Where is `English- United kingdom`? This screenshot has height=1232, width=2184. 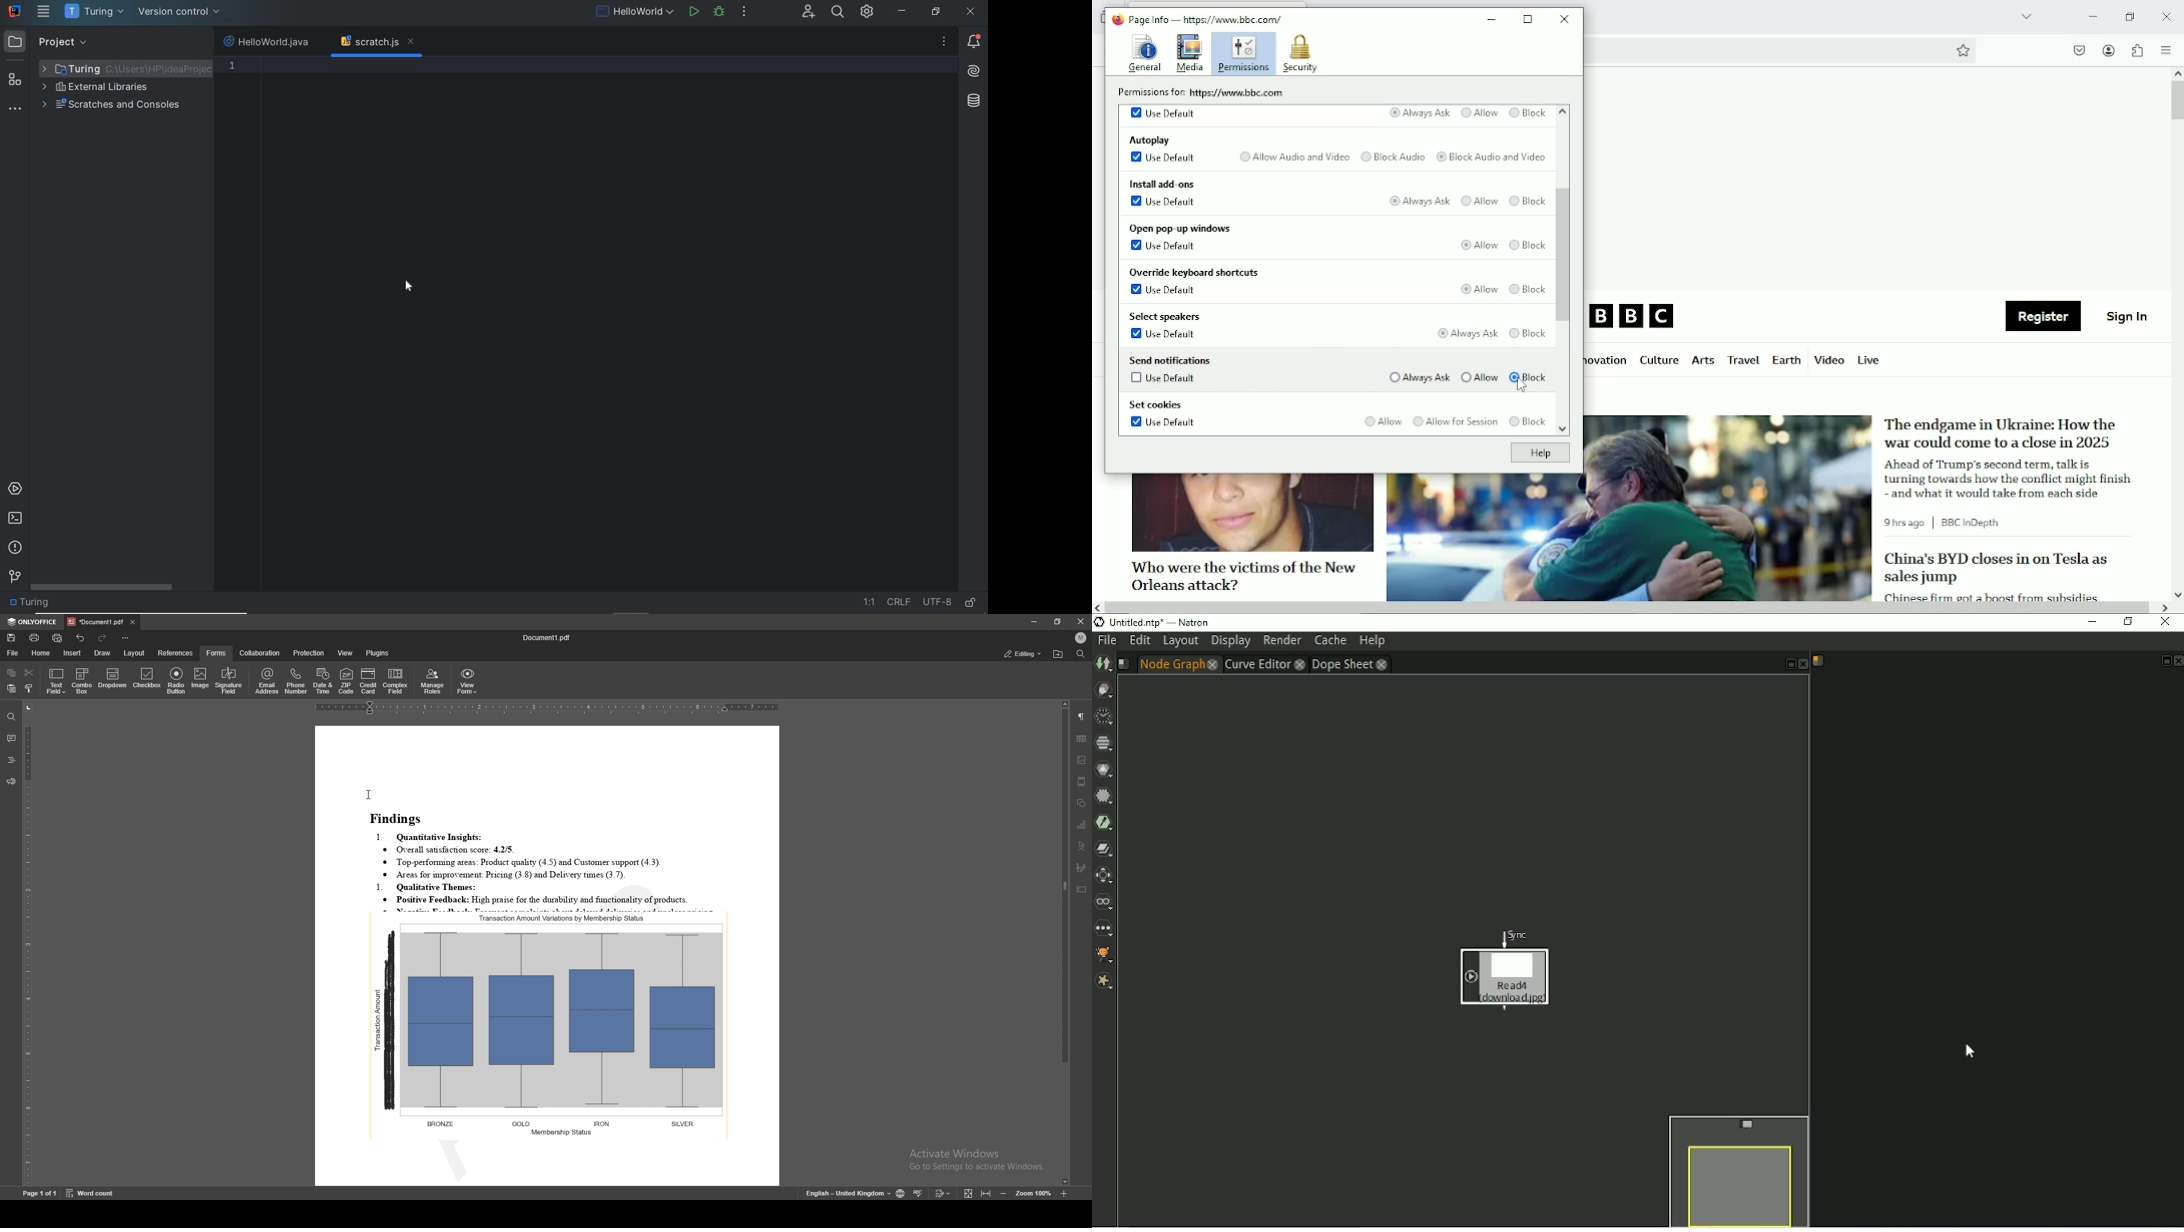 English- United kingdom is located at coordinates (846, 1194).